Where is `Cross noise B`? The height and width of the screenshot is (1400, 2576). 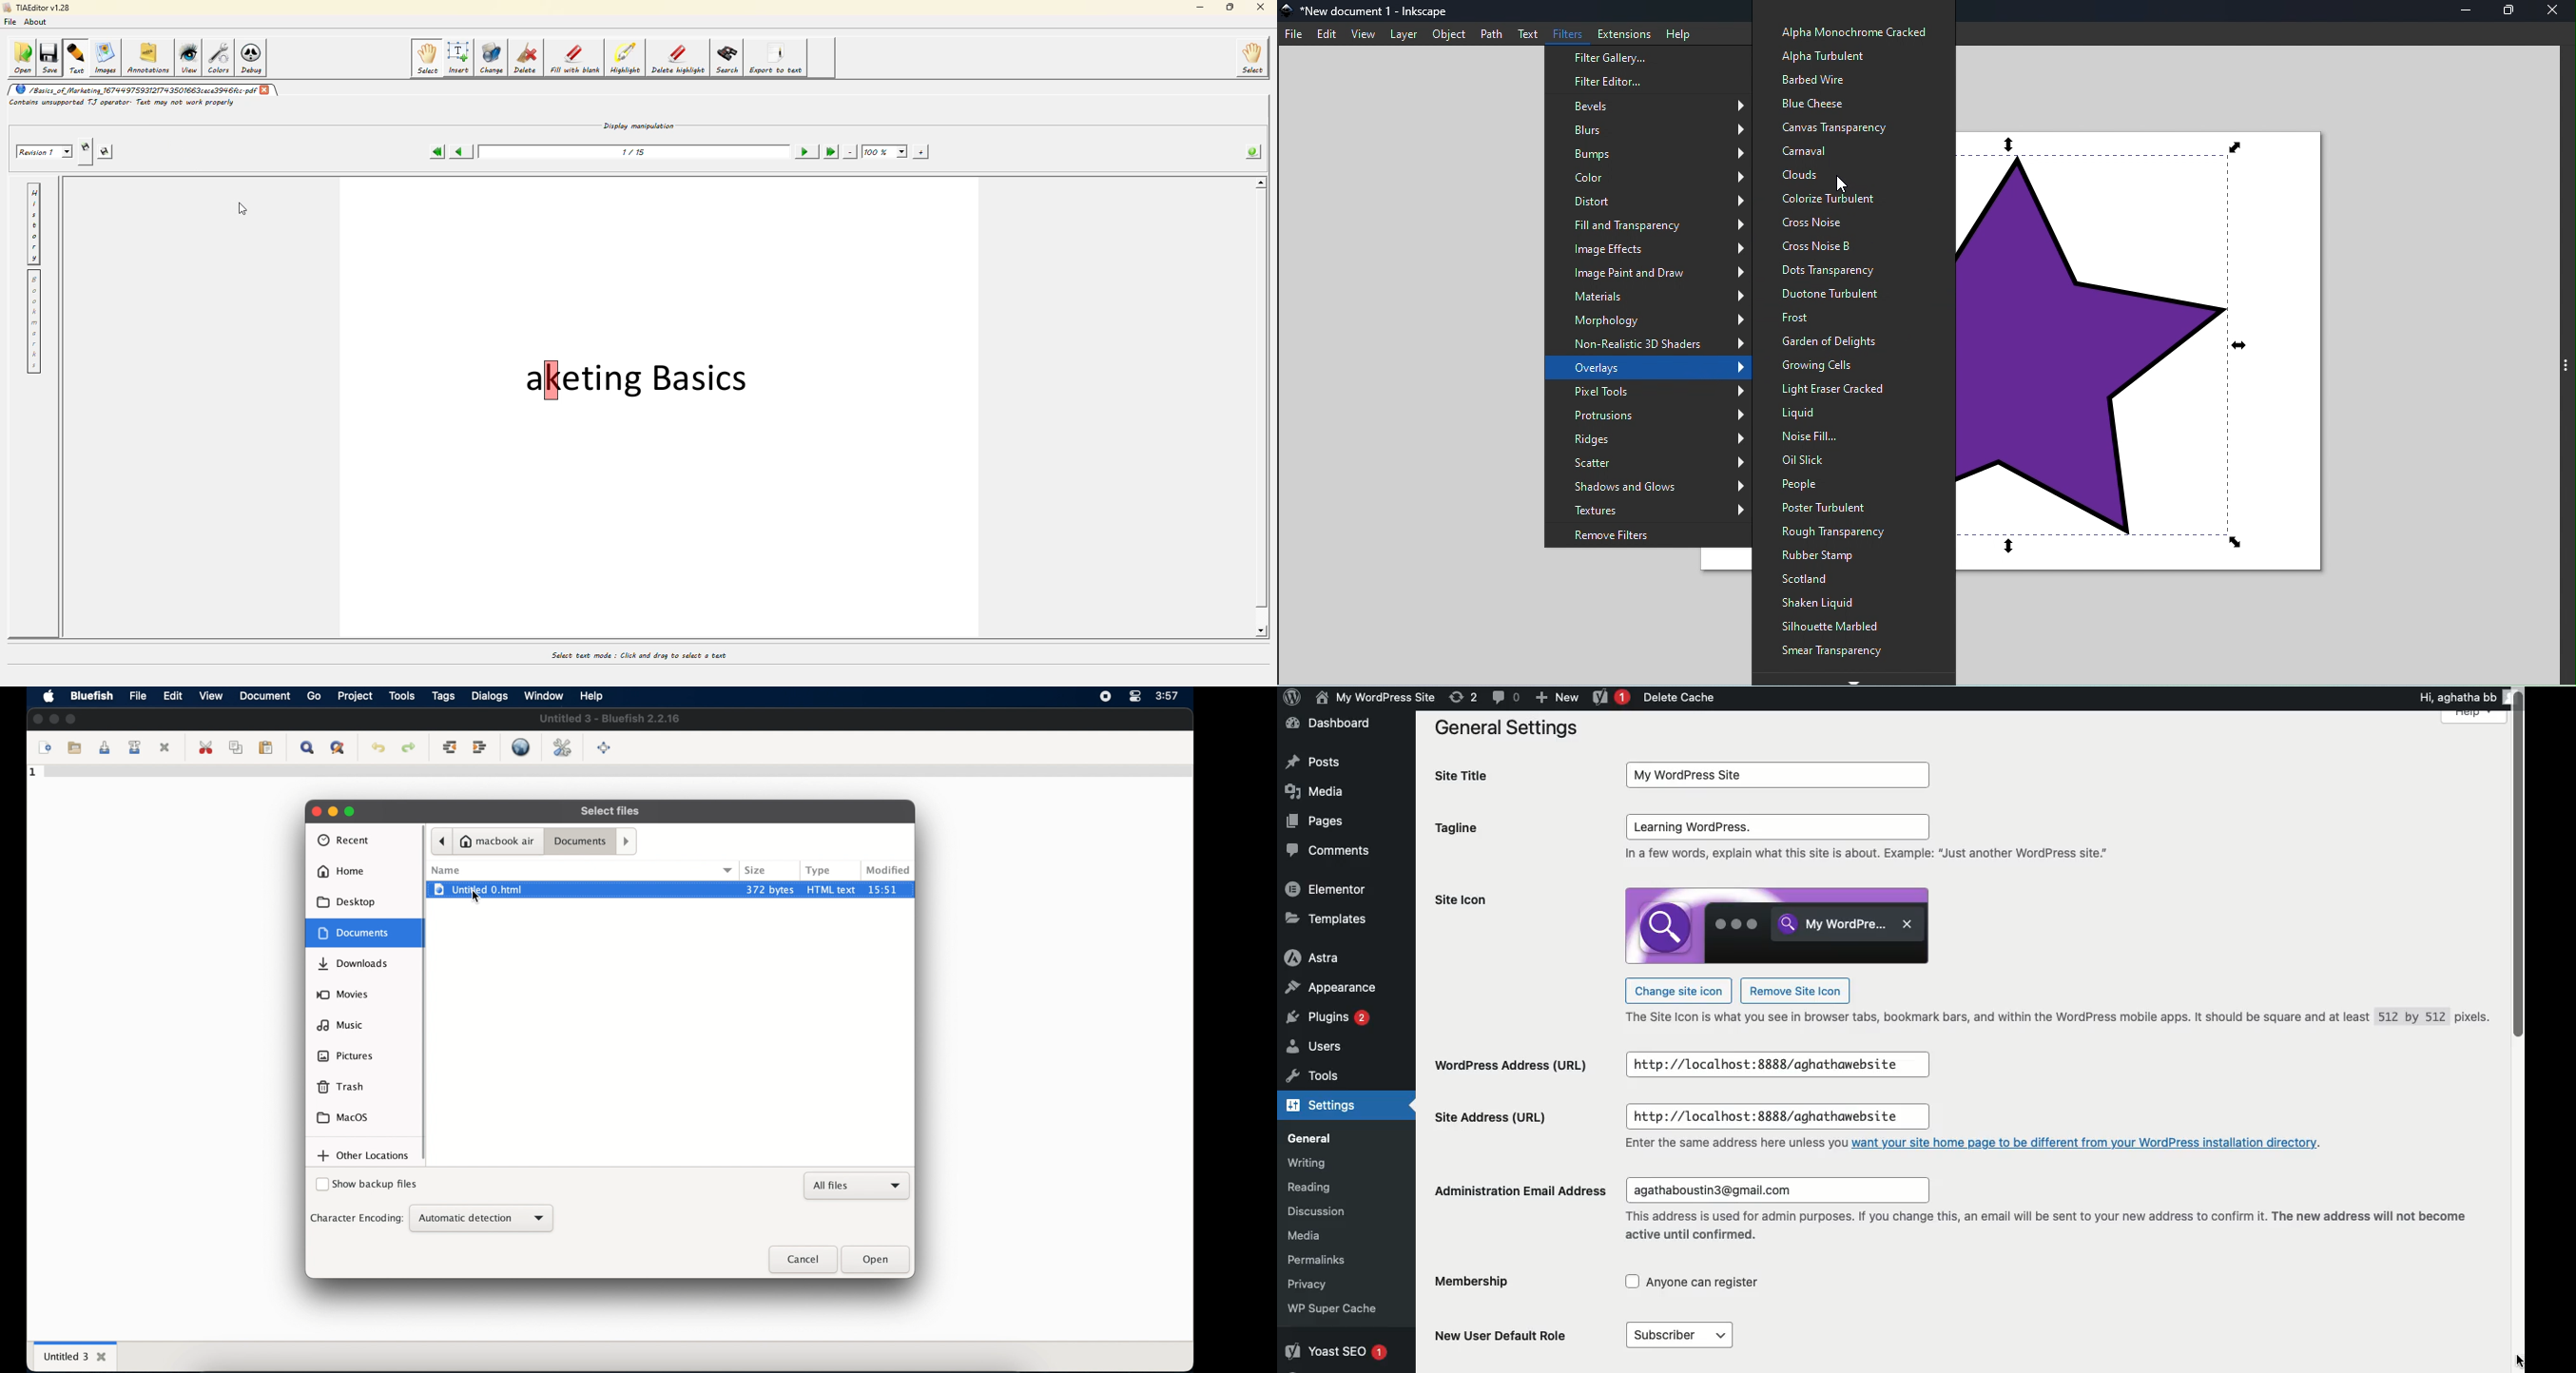 Cross noise B is located at coordinates (1848, 246).